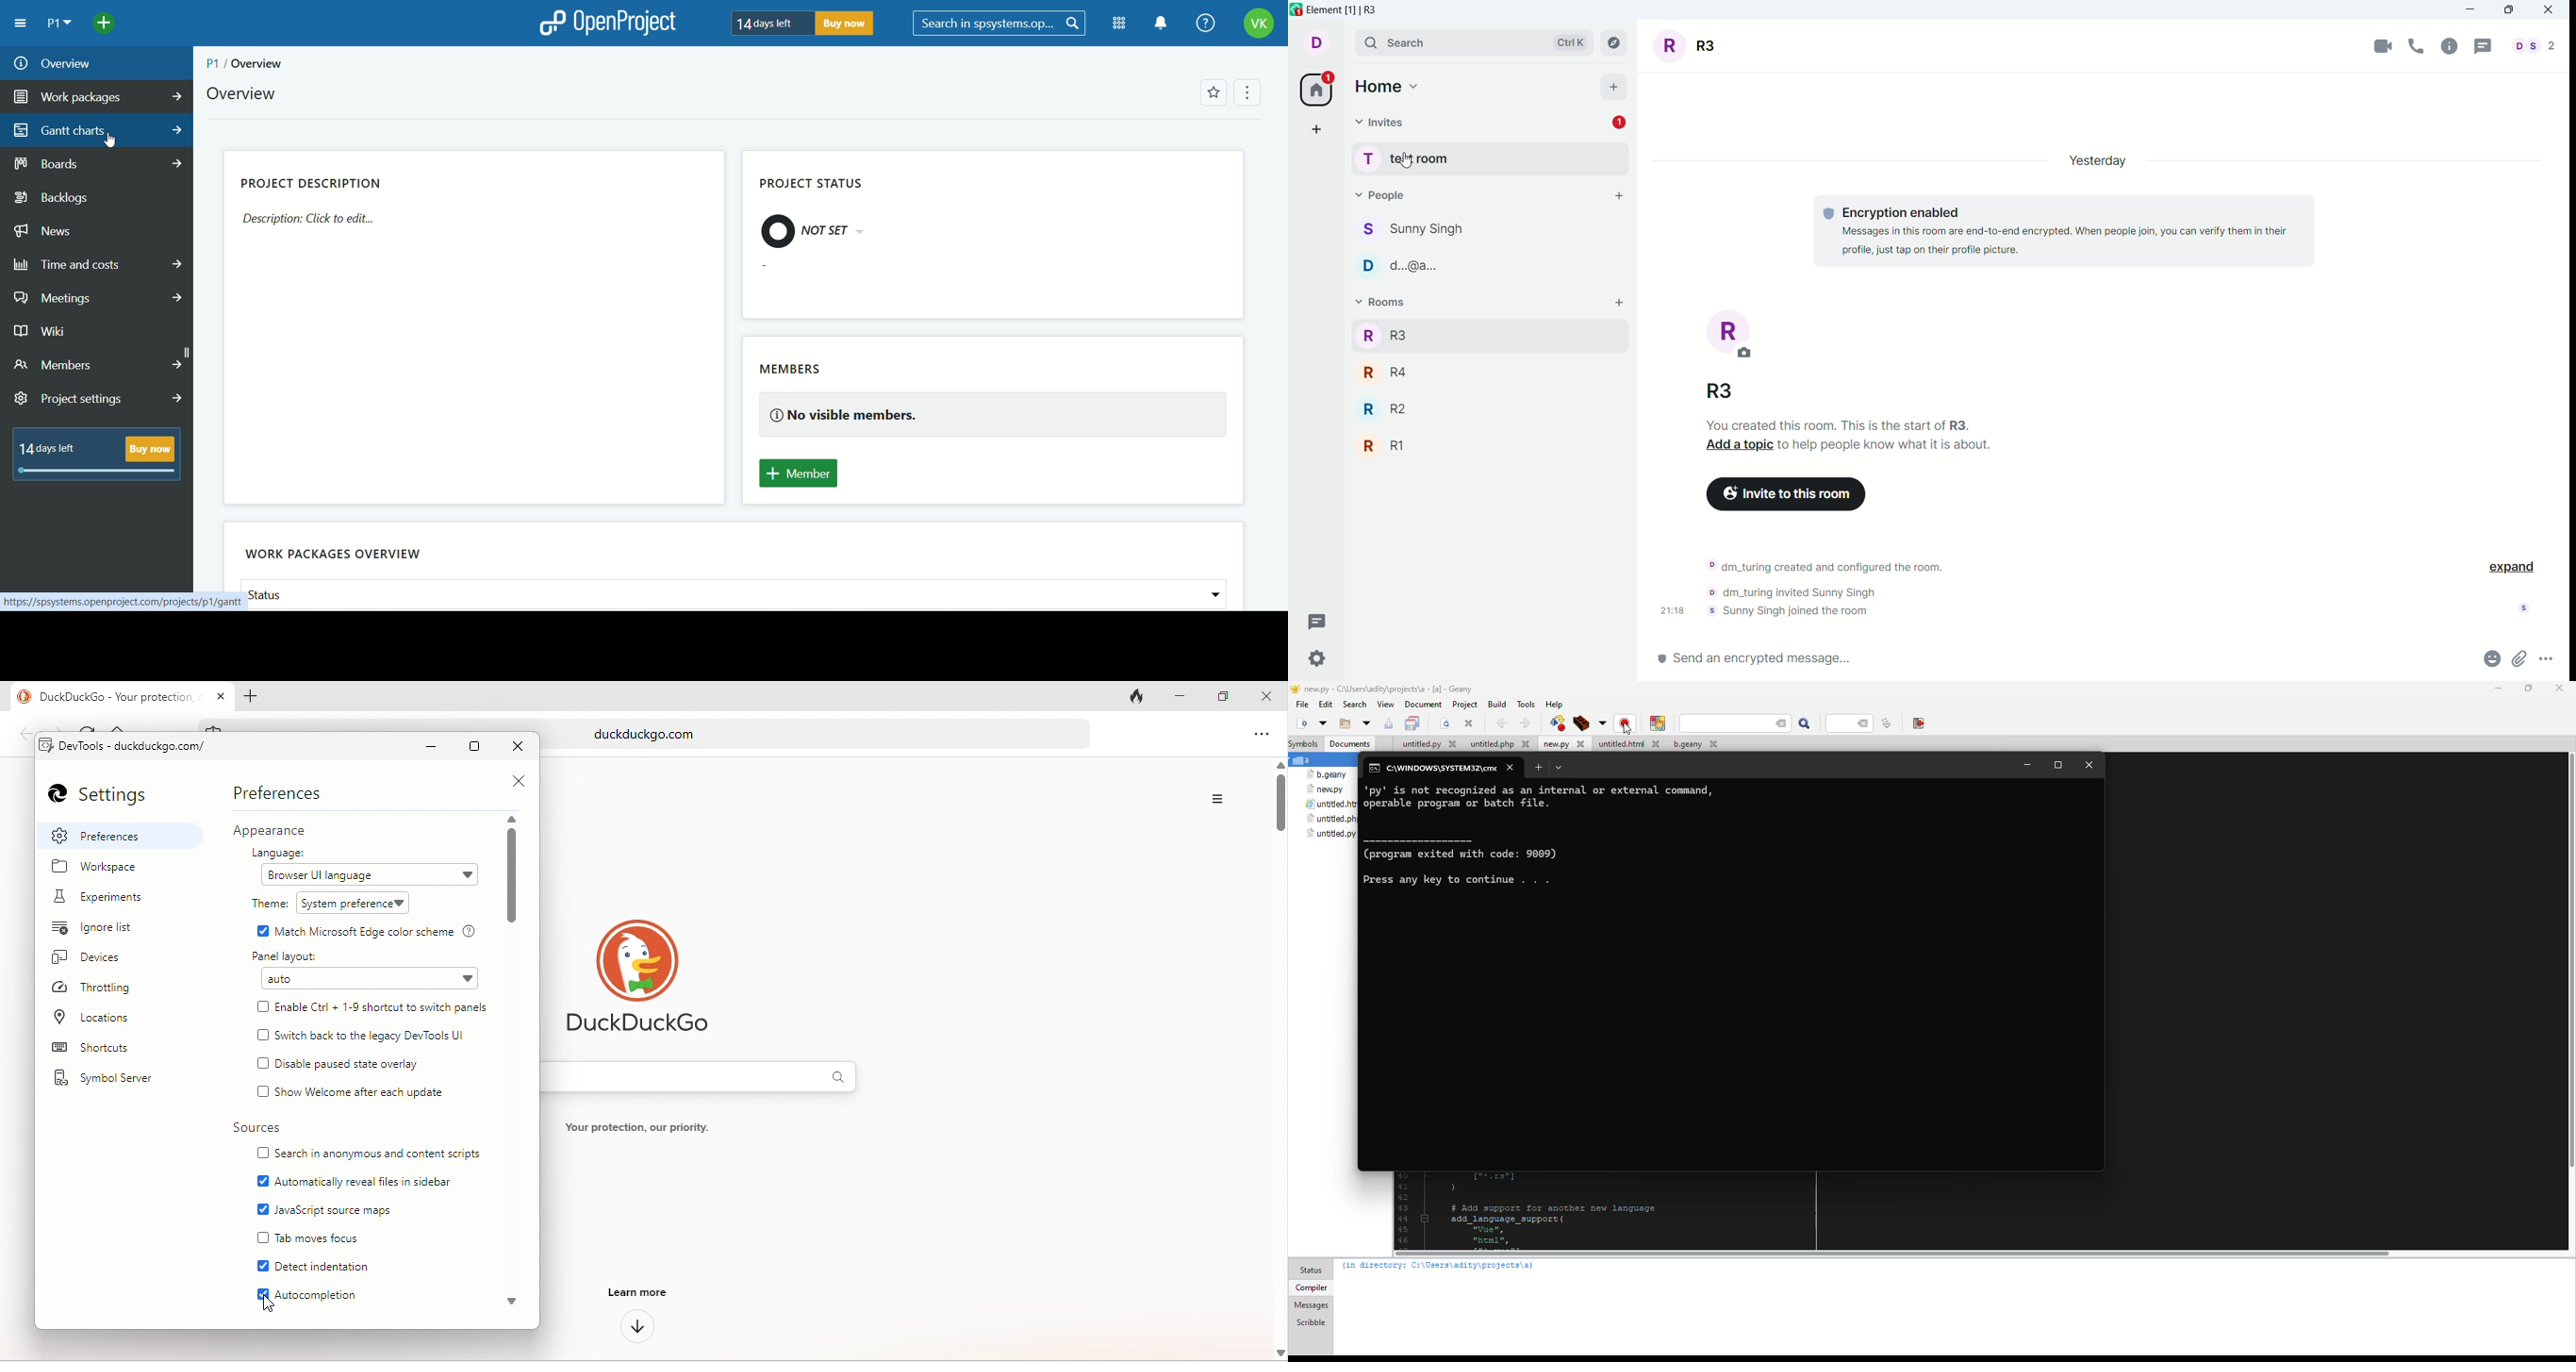 Image resolution: width=2576 pixels, height=1372 pixels. Describe the element at coordinates (293, 956) in the screenshot. I see `panel layout` at that location.